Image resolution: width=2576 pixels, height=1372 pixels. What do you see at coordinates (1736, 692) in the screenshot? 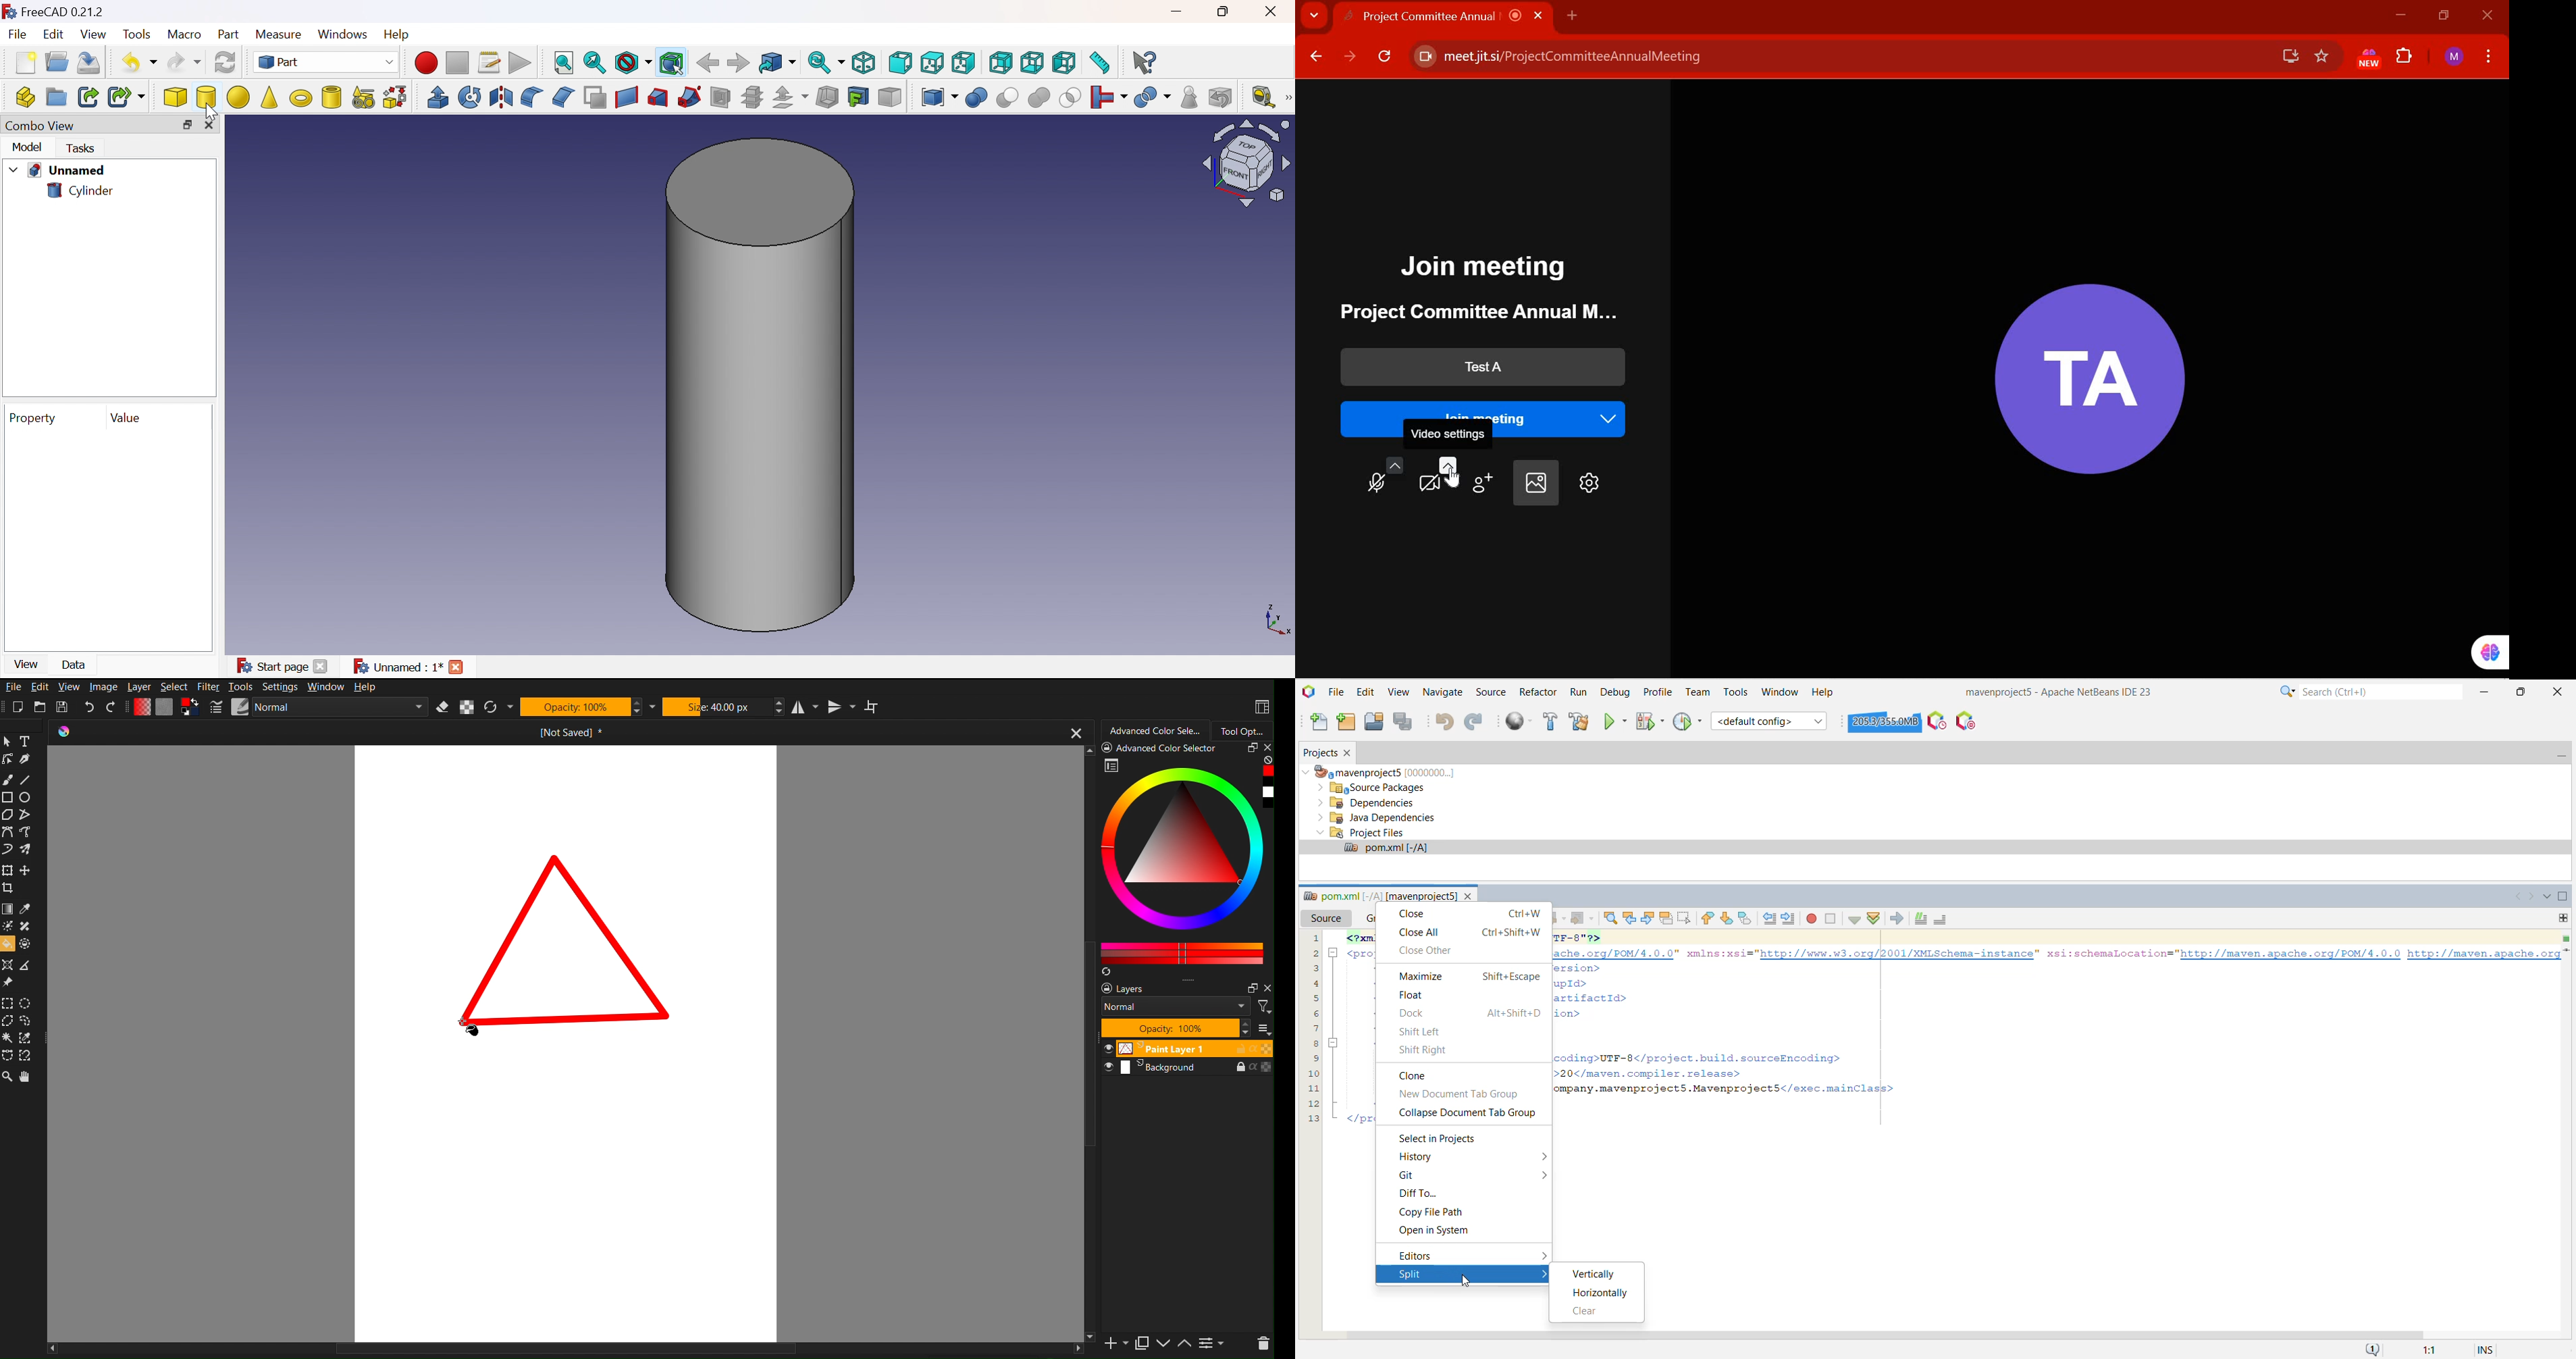
I see `Tools` at bounding box center [1736, 692].